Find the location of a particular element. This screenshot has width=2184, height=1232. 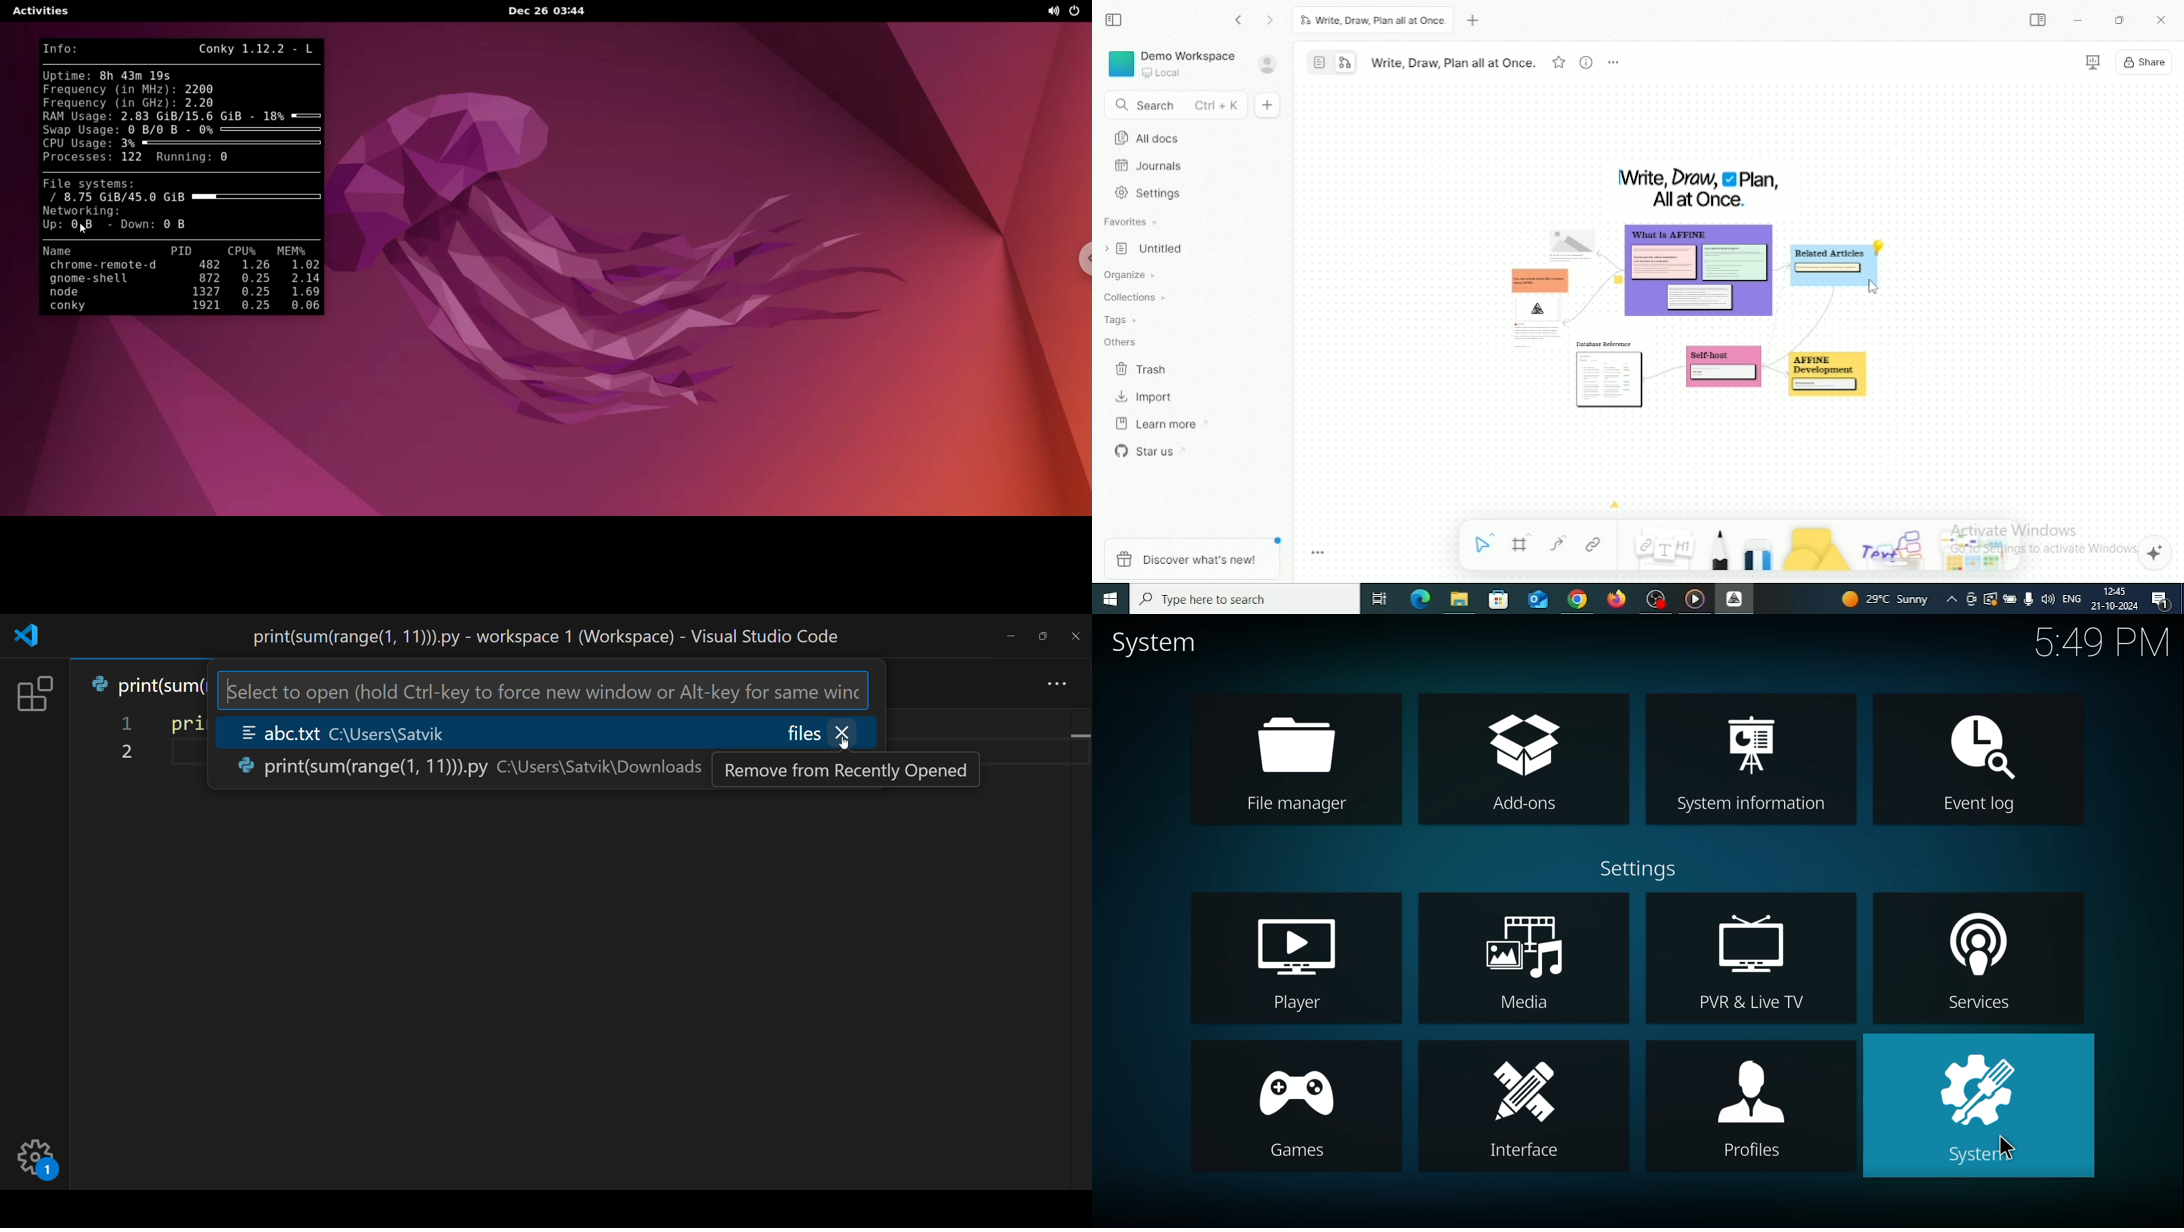

pvr & live tv is located at coordinates (1754, 957).